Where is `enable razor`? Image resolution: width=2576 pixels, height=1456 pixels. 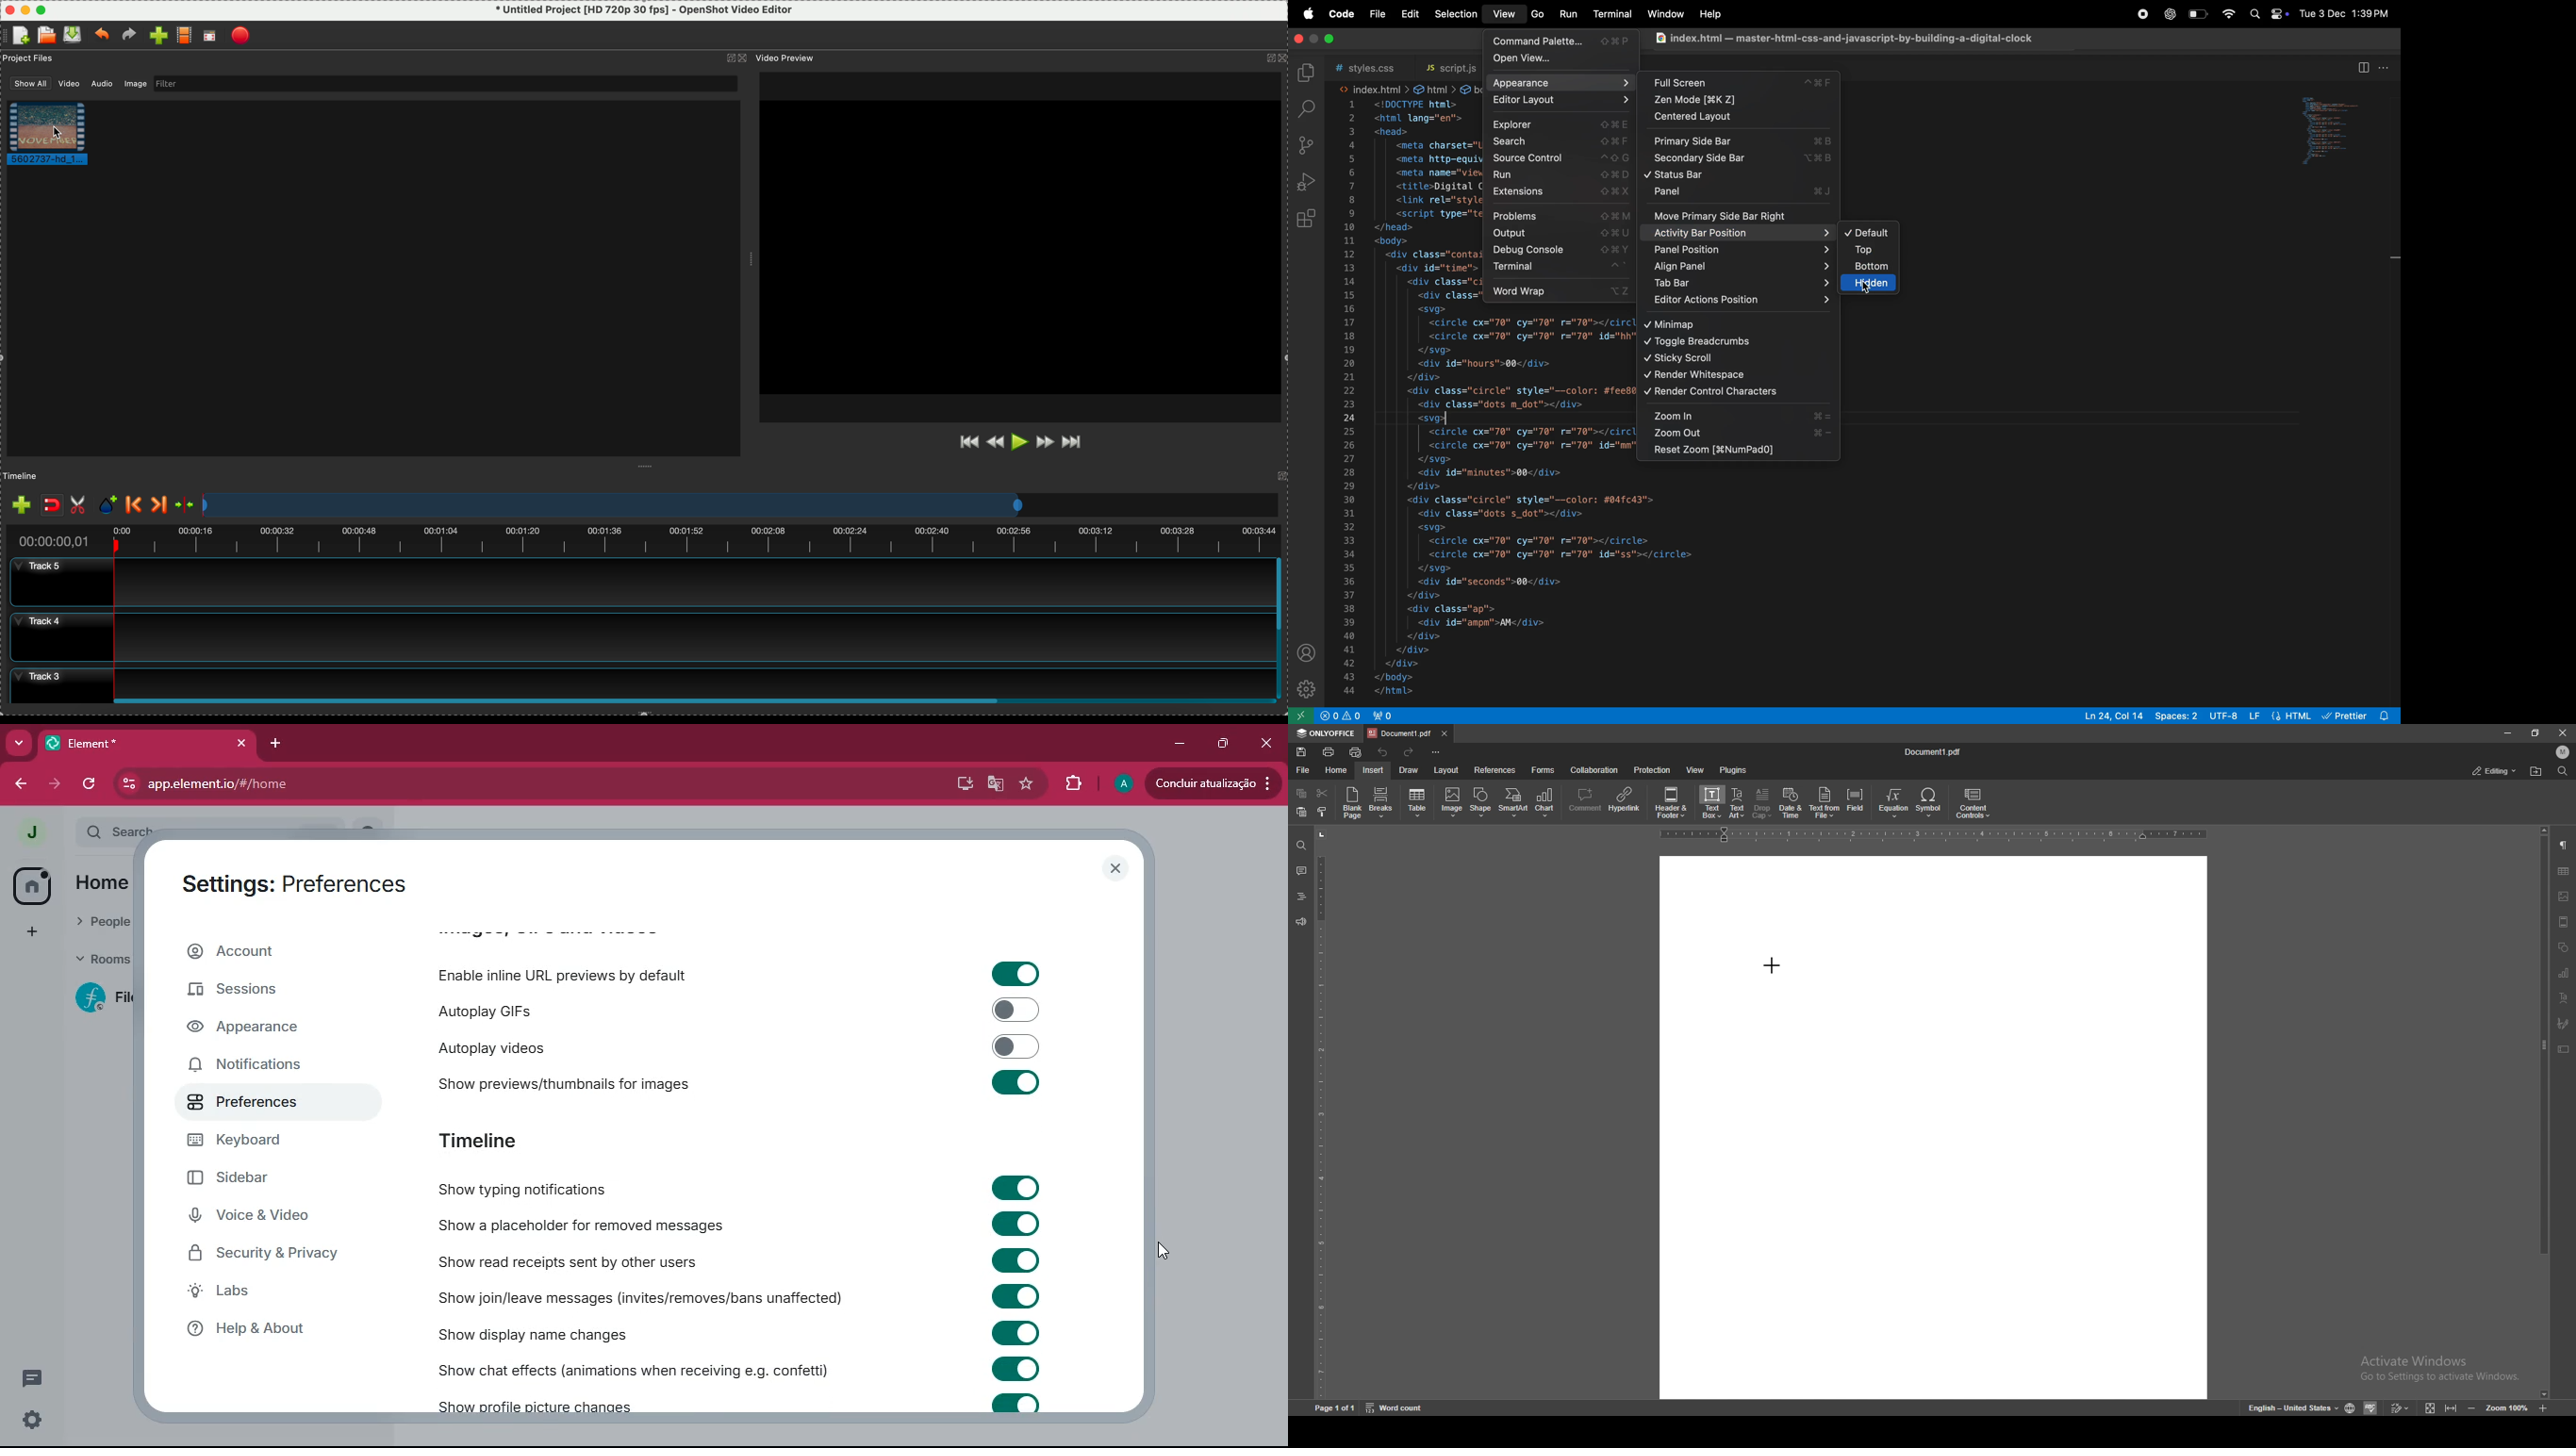
enable razor is located at coordinates (81, 504).